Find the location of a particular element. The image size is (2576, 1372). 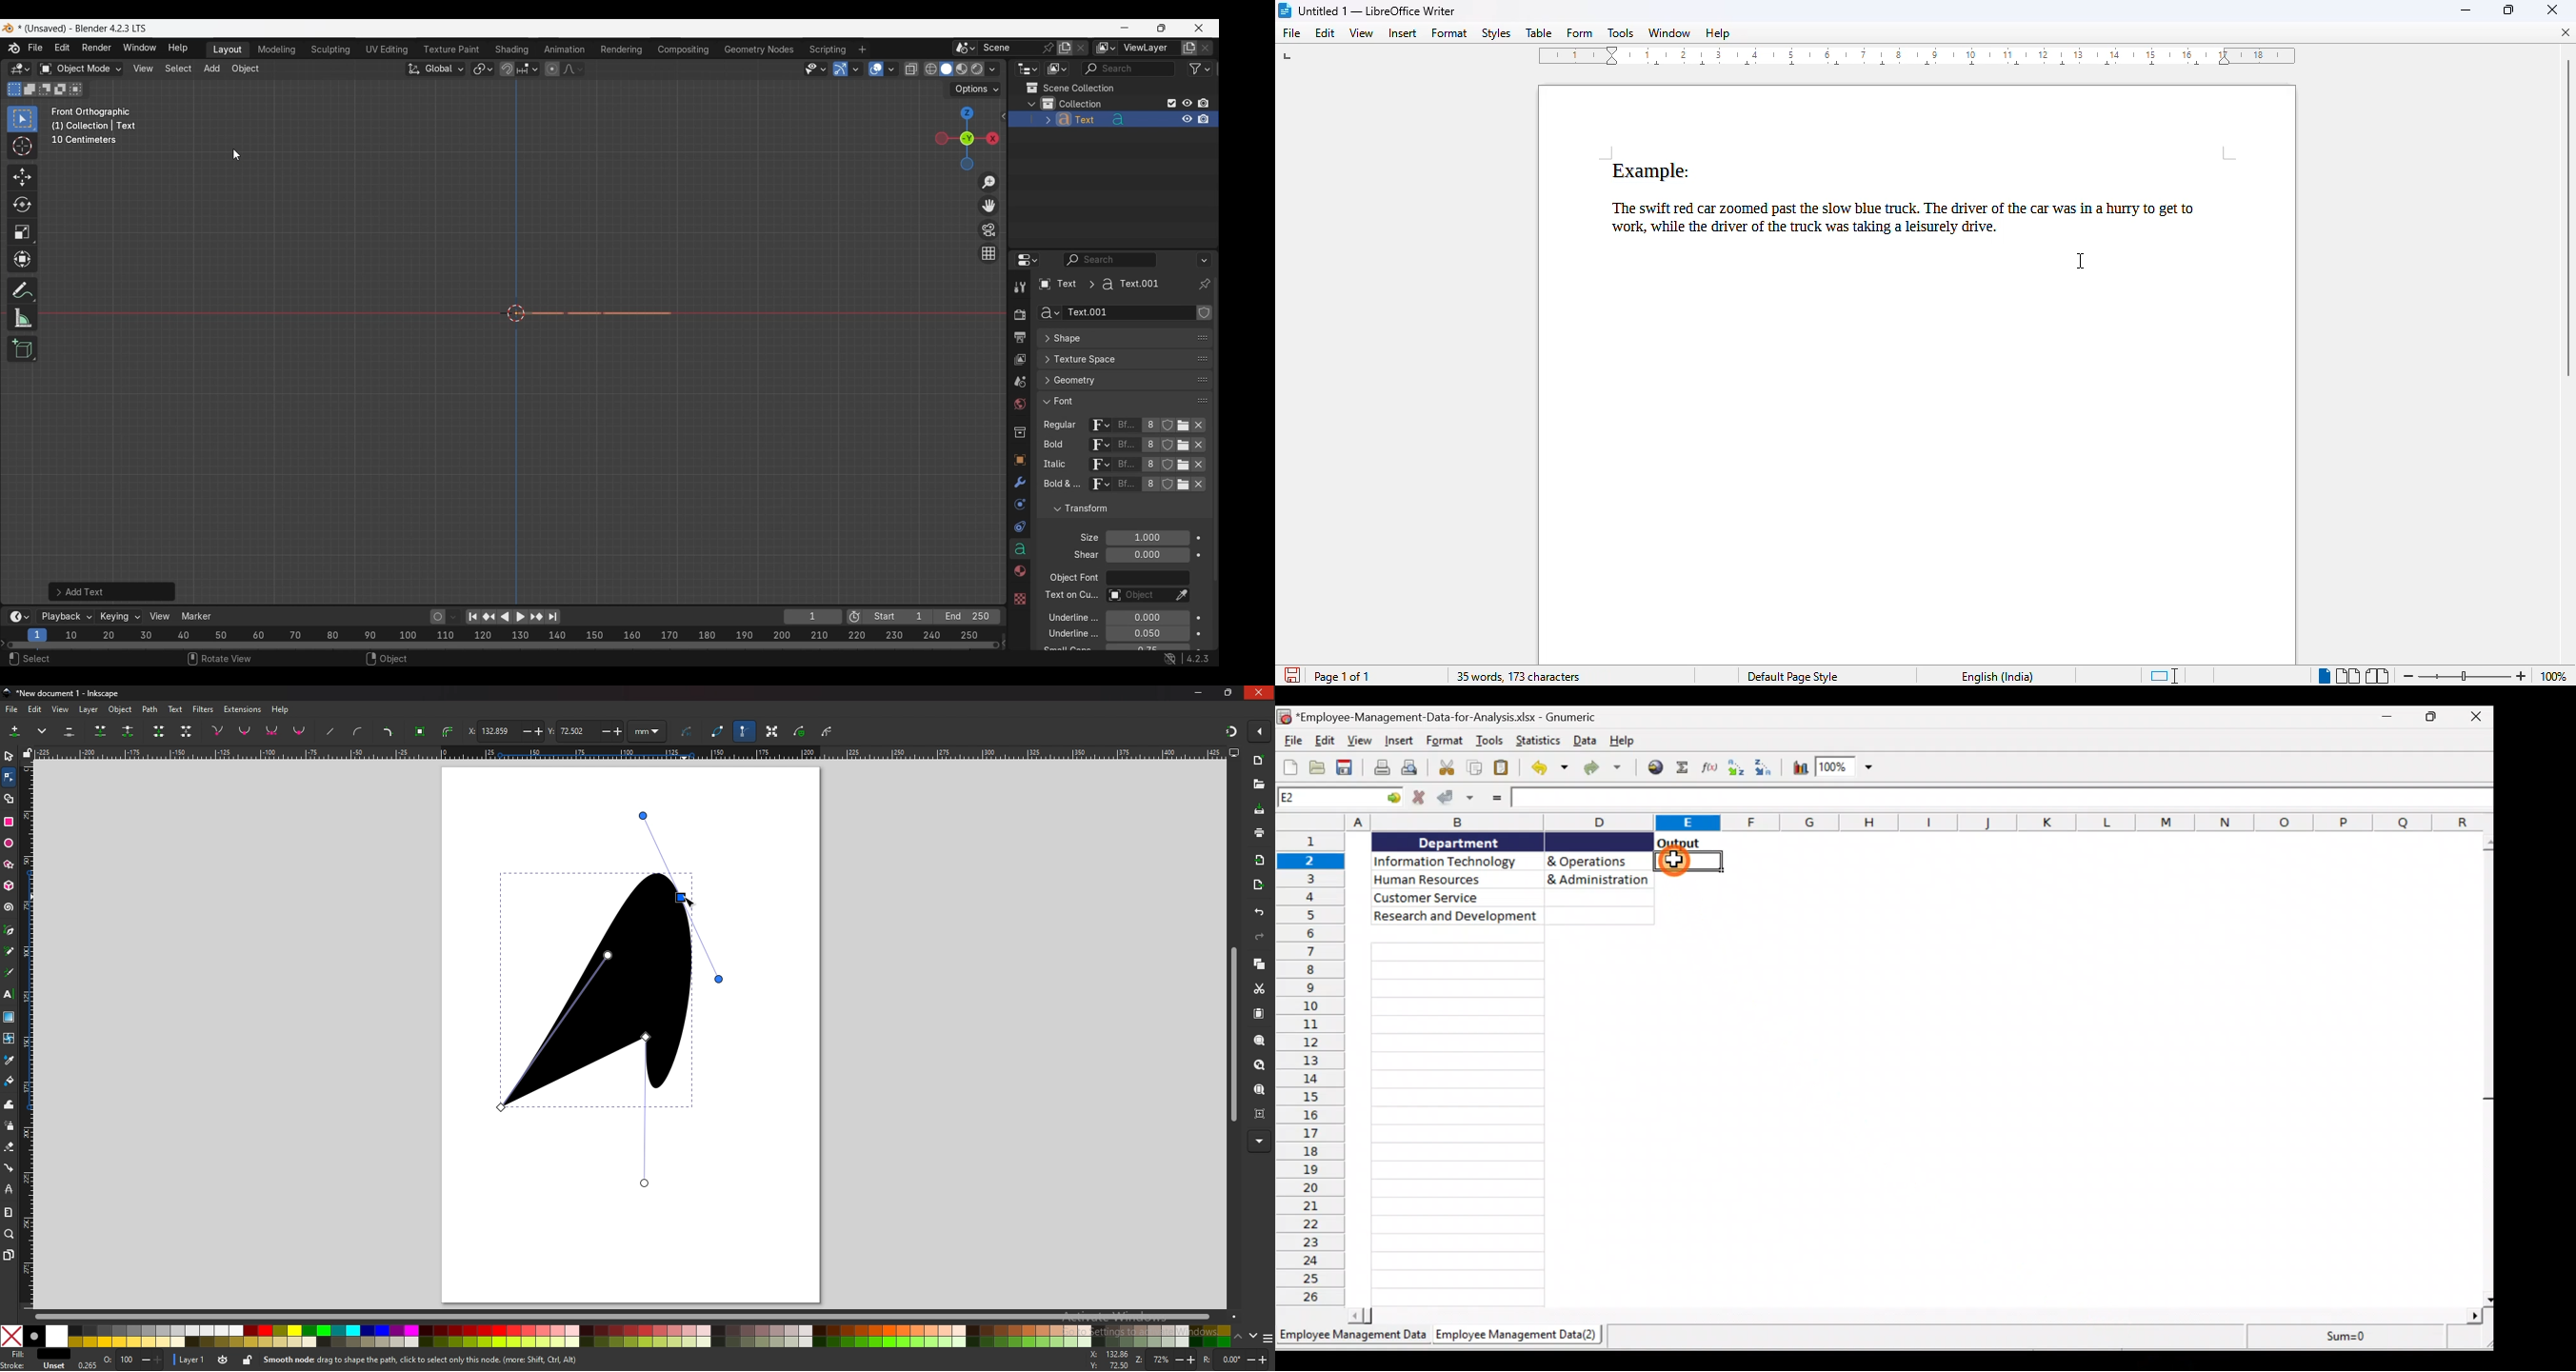

Print preview is located at coordinates (1415, 767).